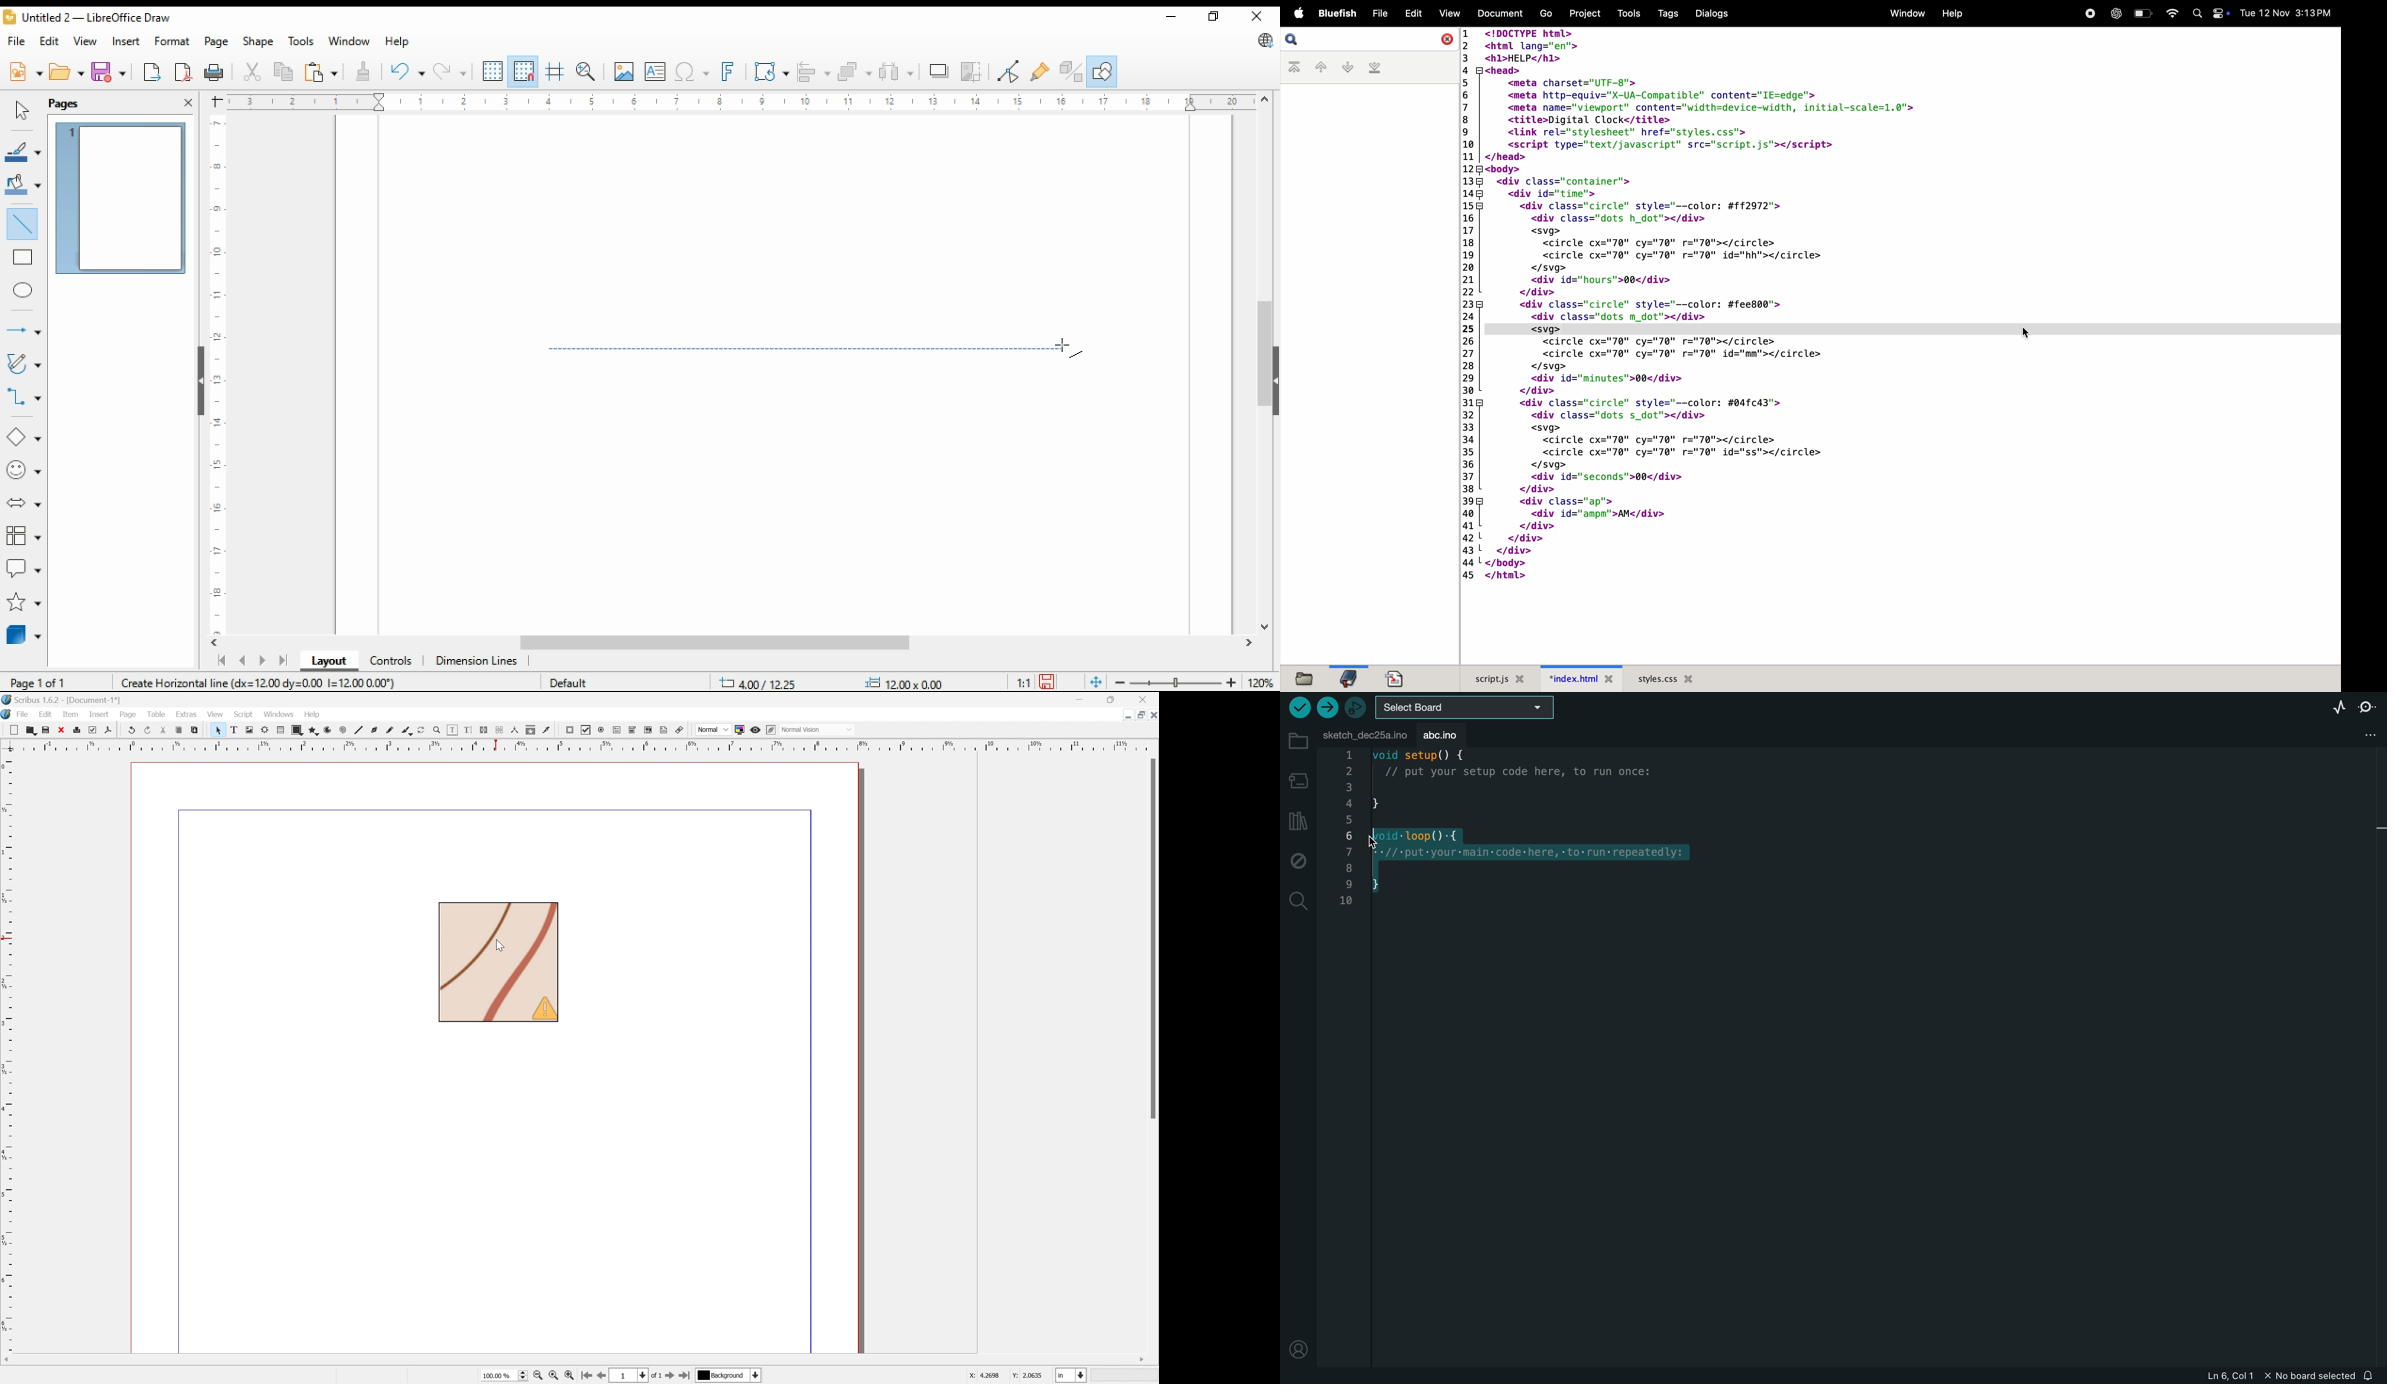 The width and height of the screenshot is (2408, 1400). Describe the element at coordinates (1298, 902) in the screenshot. I see `search` at that location.